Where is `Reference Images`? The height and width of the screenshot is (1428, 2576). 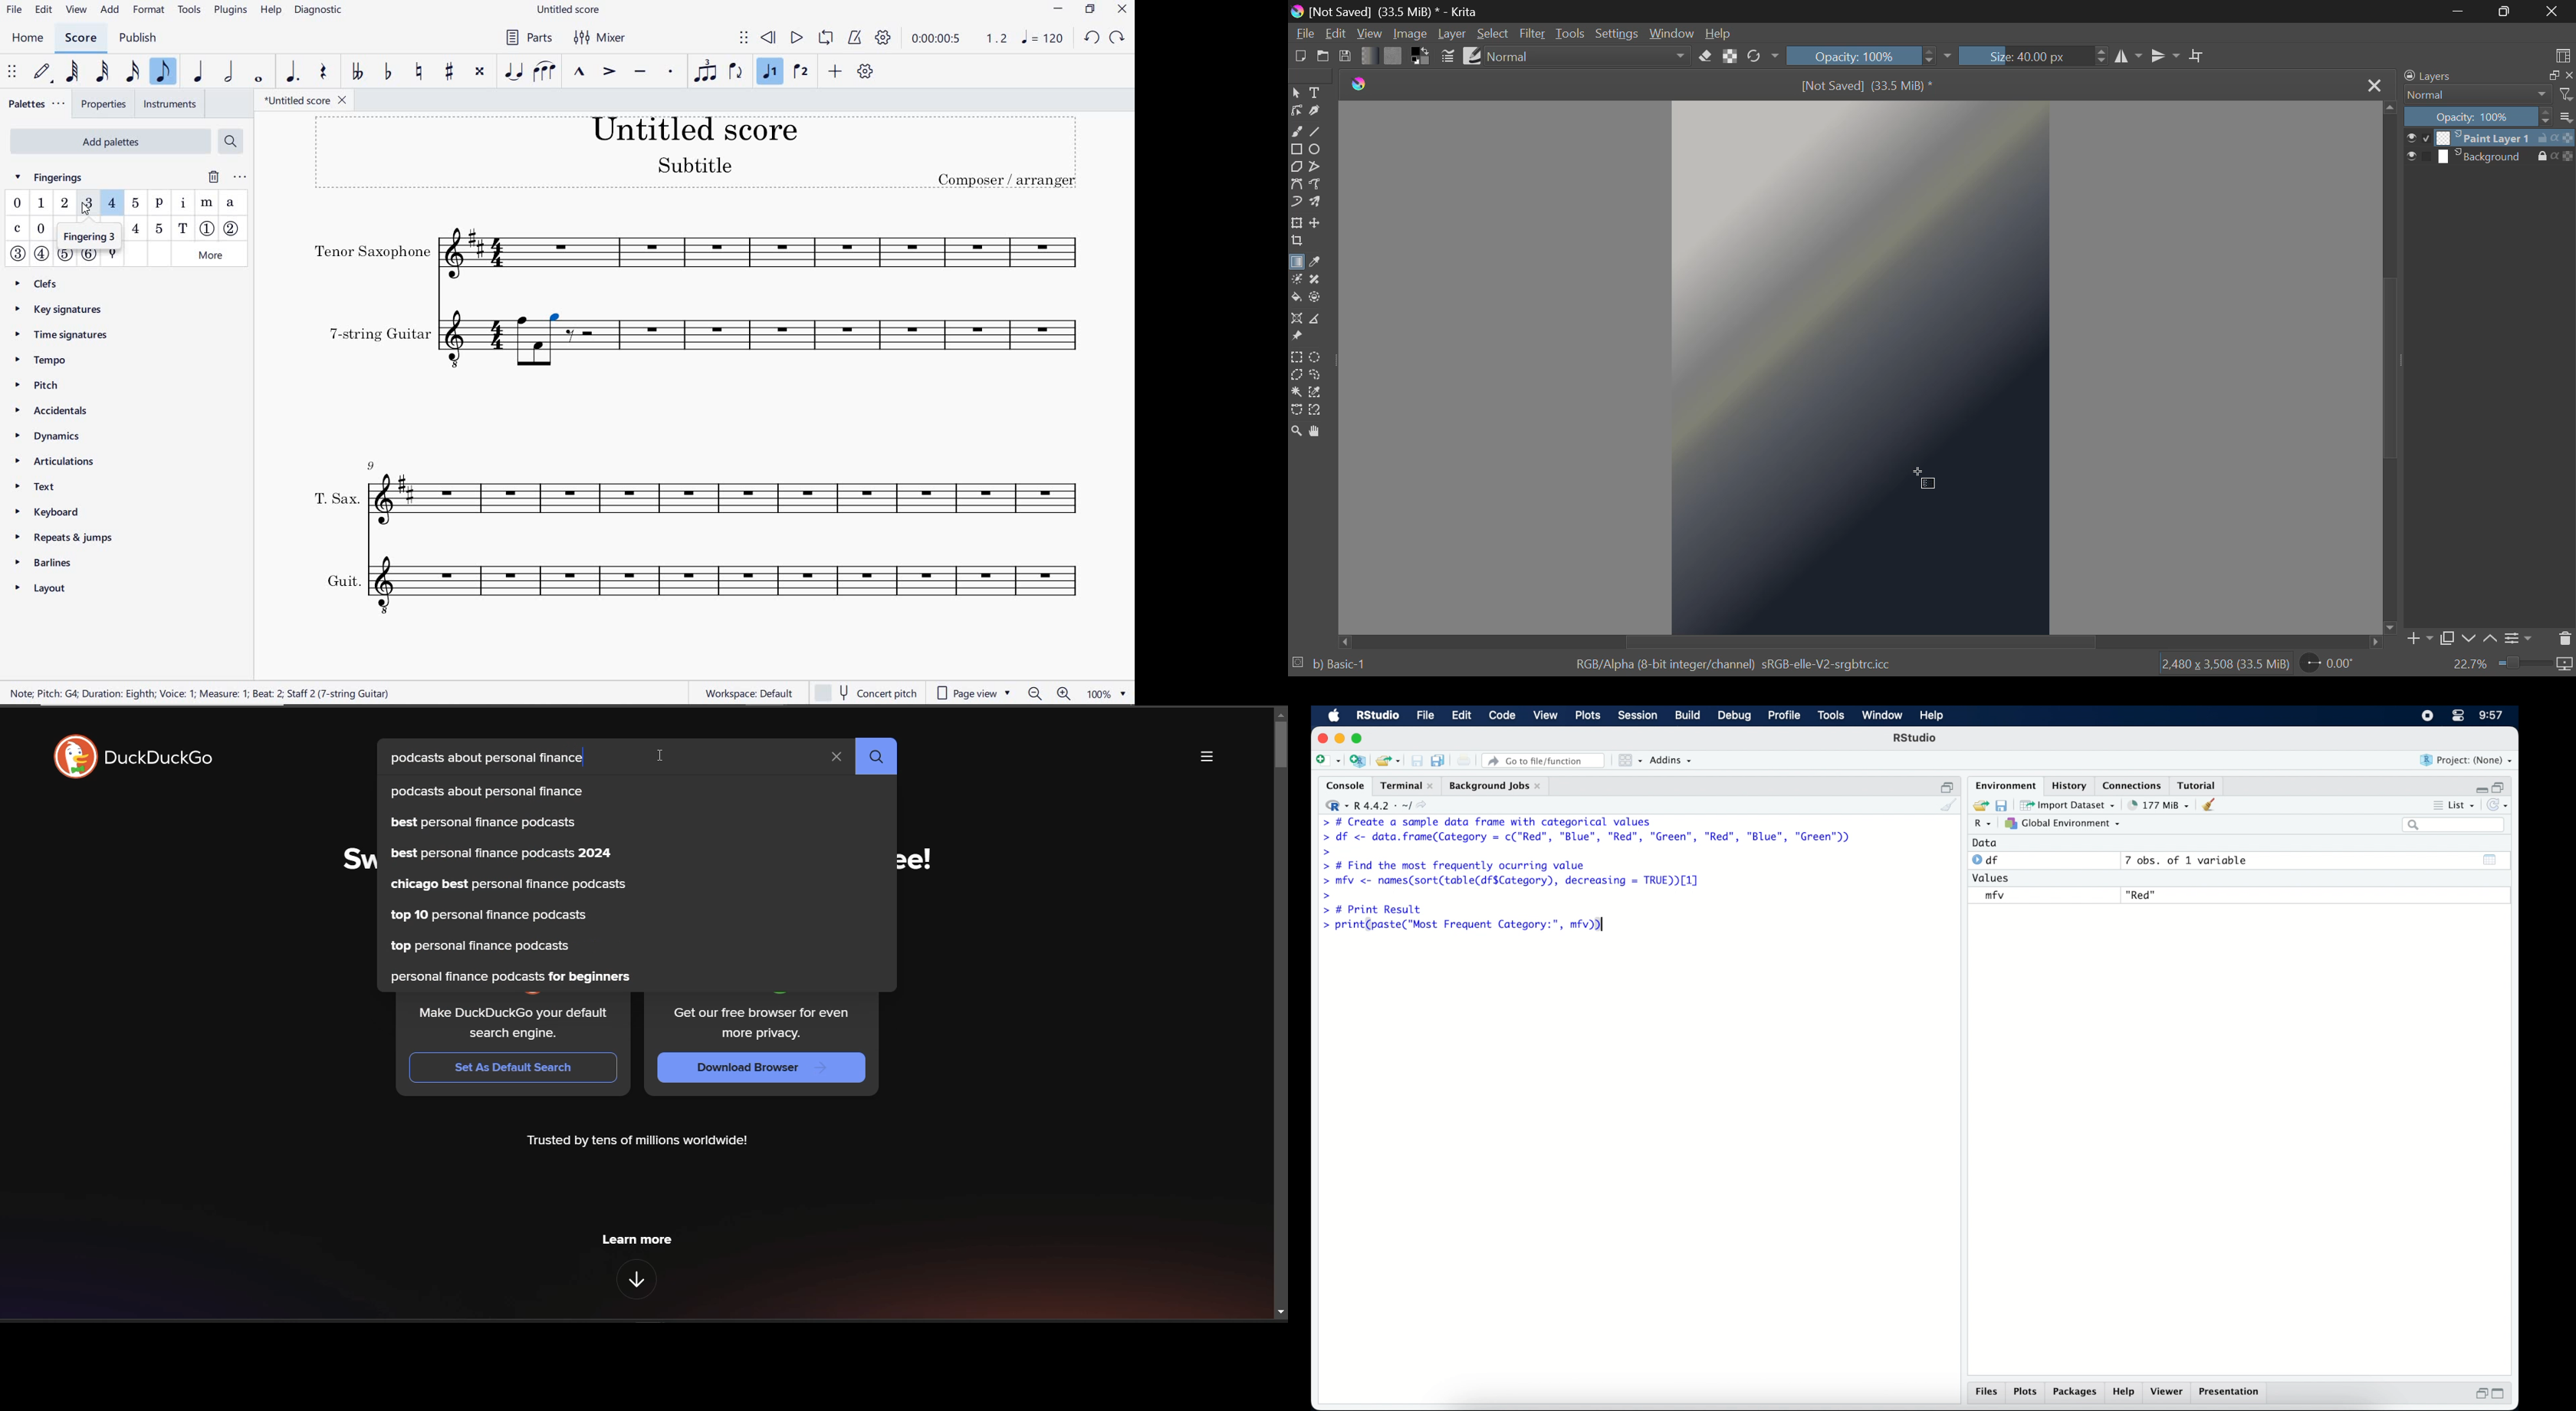 Reference Images is located at coordinates (1296, 338).